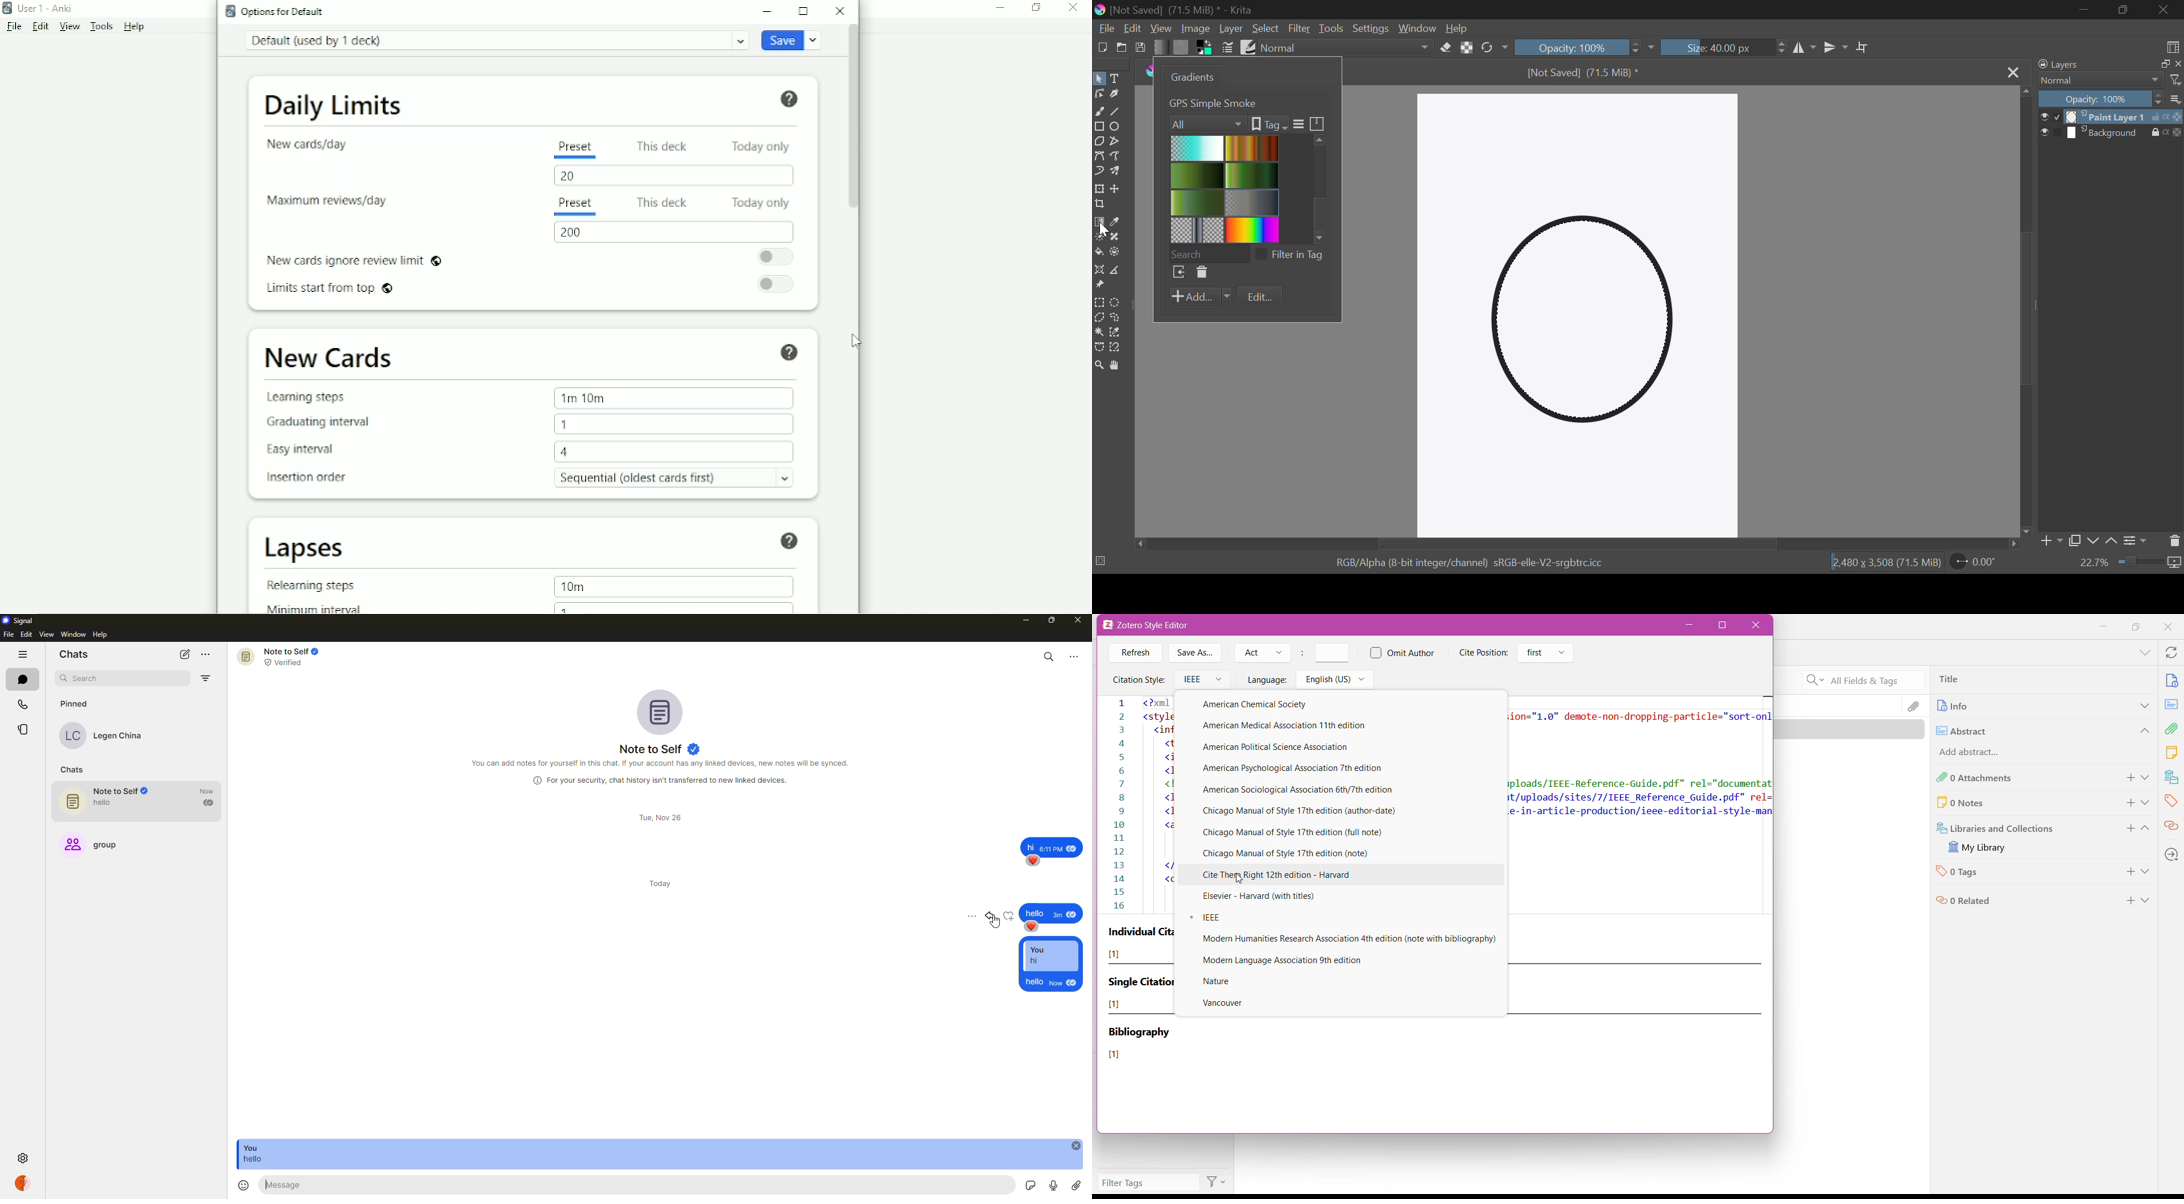  Describe the element at coordinates (100, 635) in the screenshot. I see `help` at that location.